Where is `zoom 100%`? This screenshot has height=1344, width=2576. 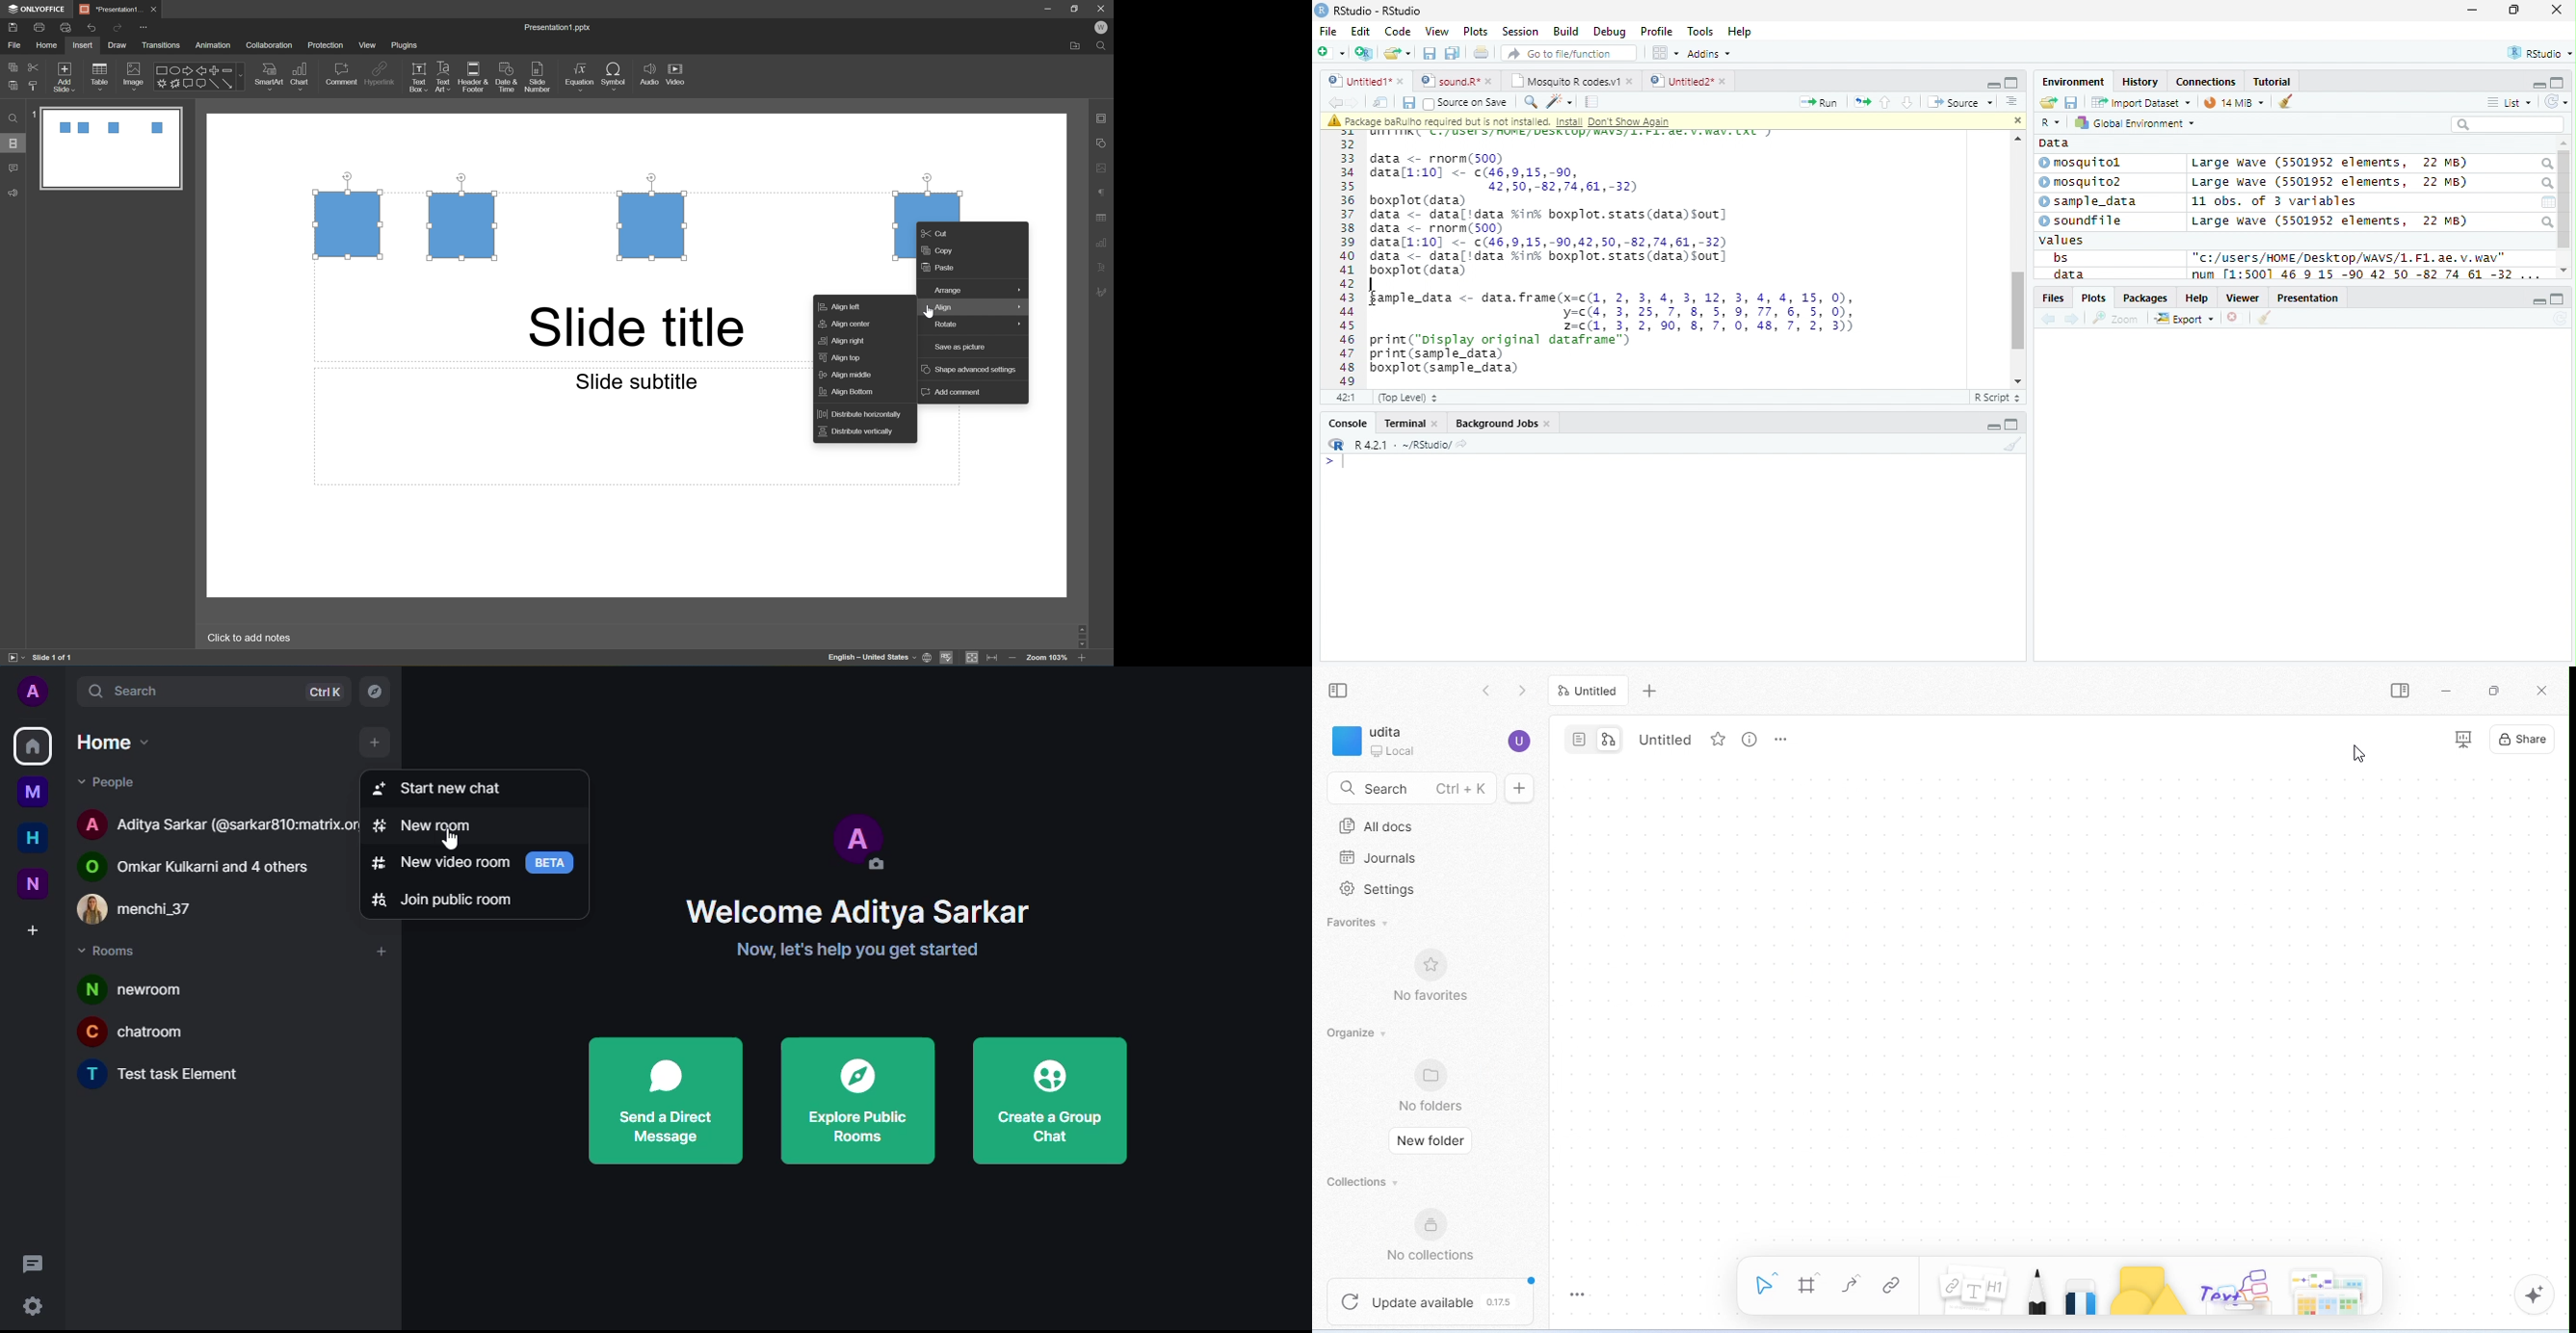 zoom 100% is located at coordinates (1048, 659).